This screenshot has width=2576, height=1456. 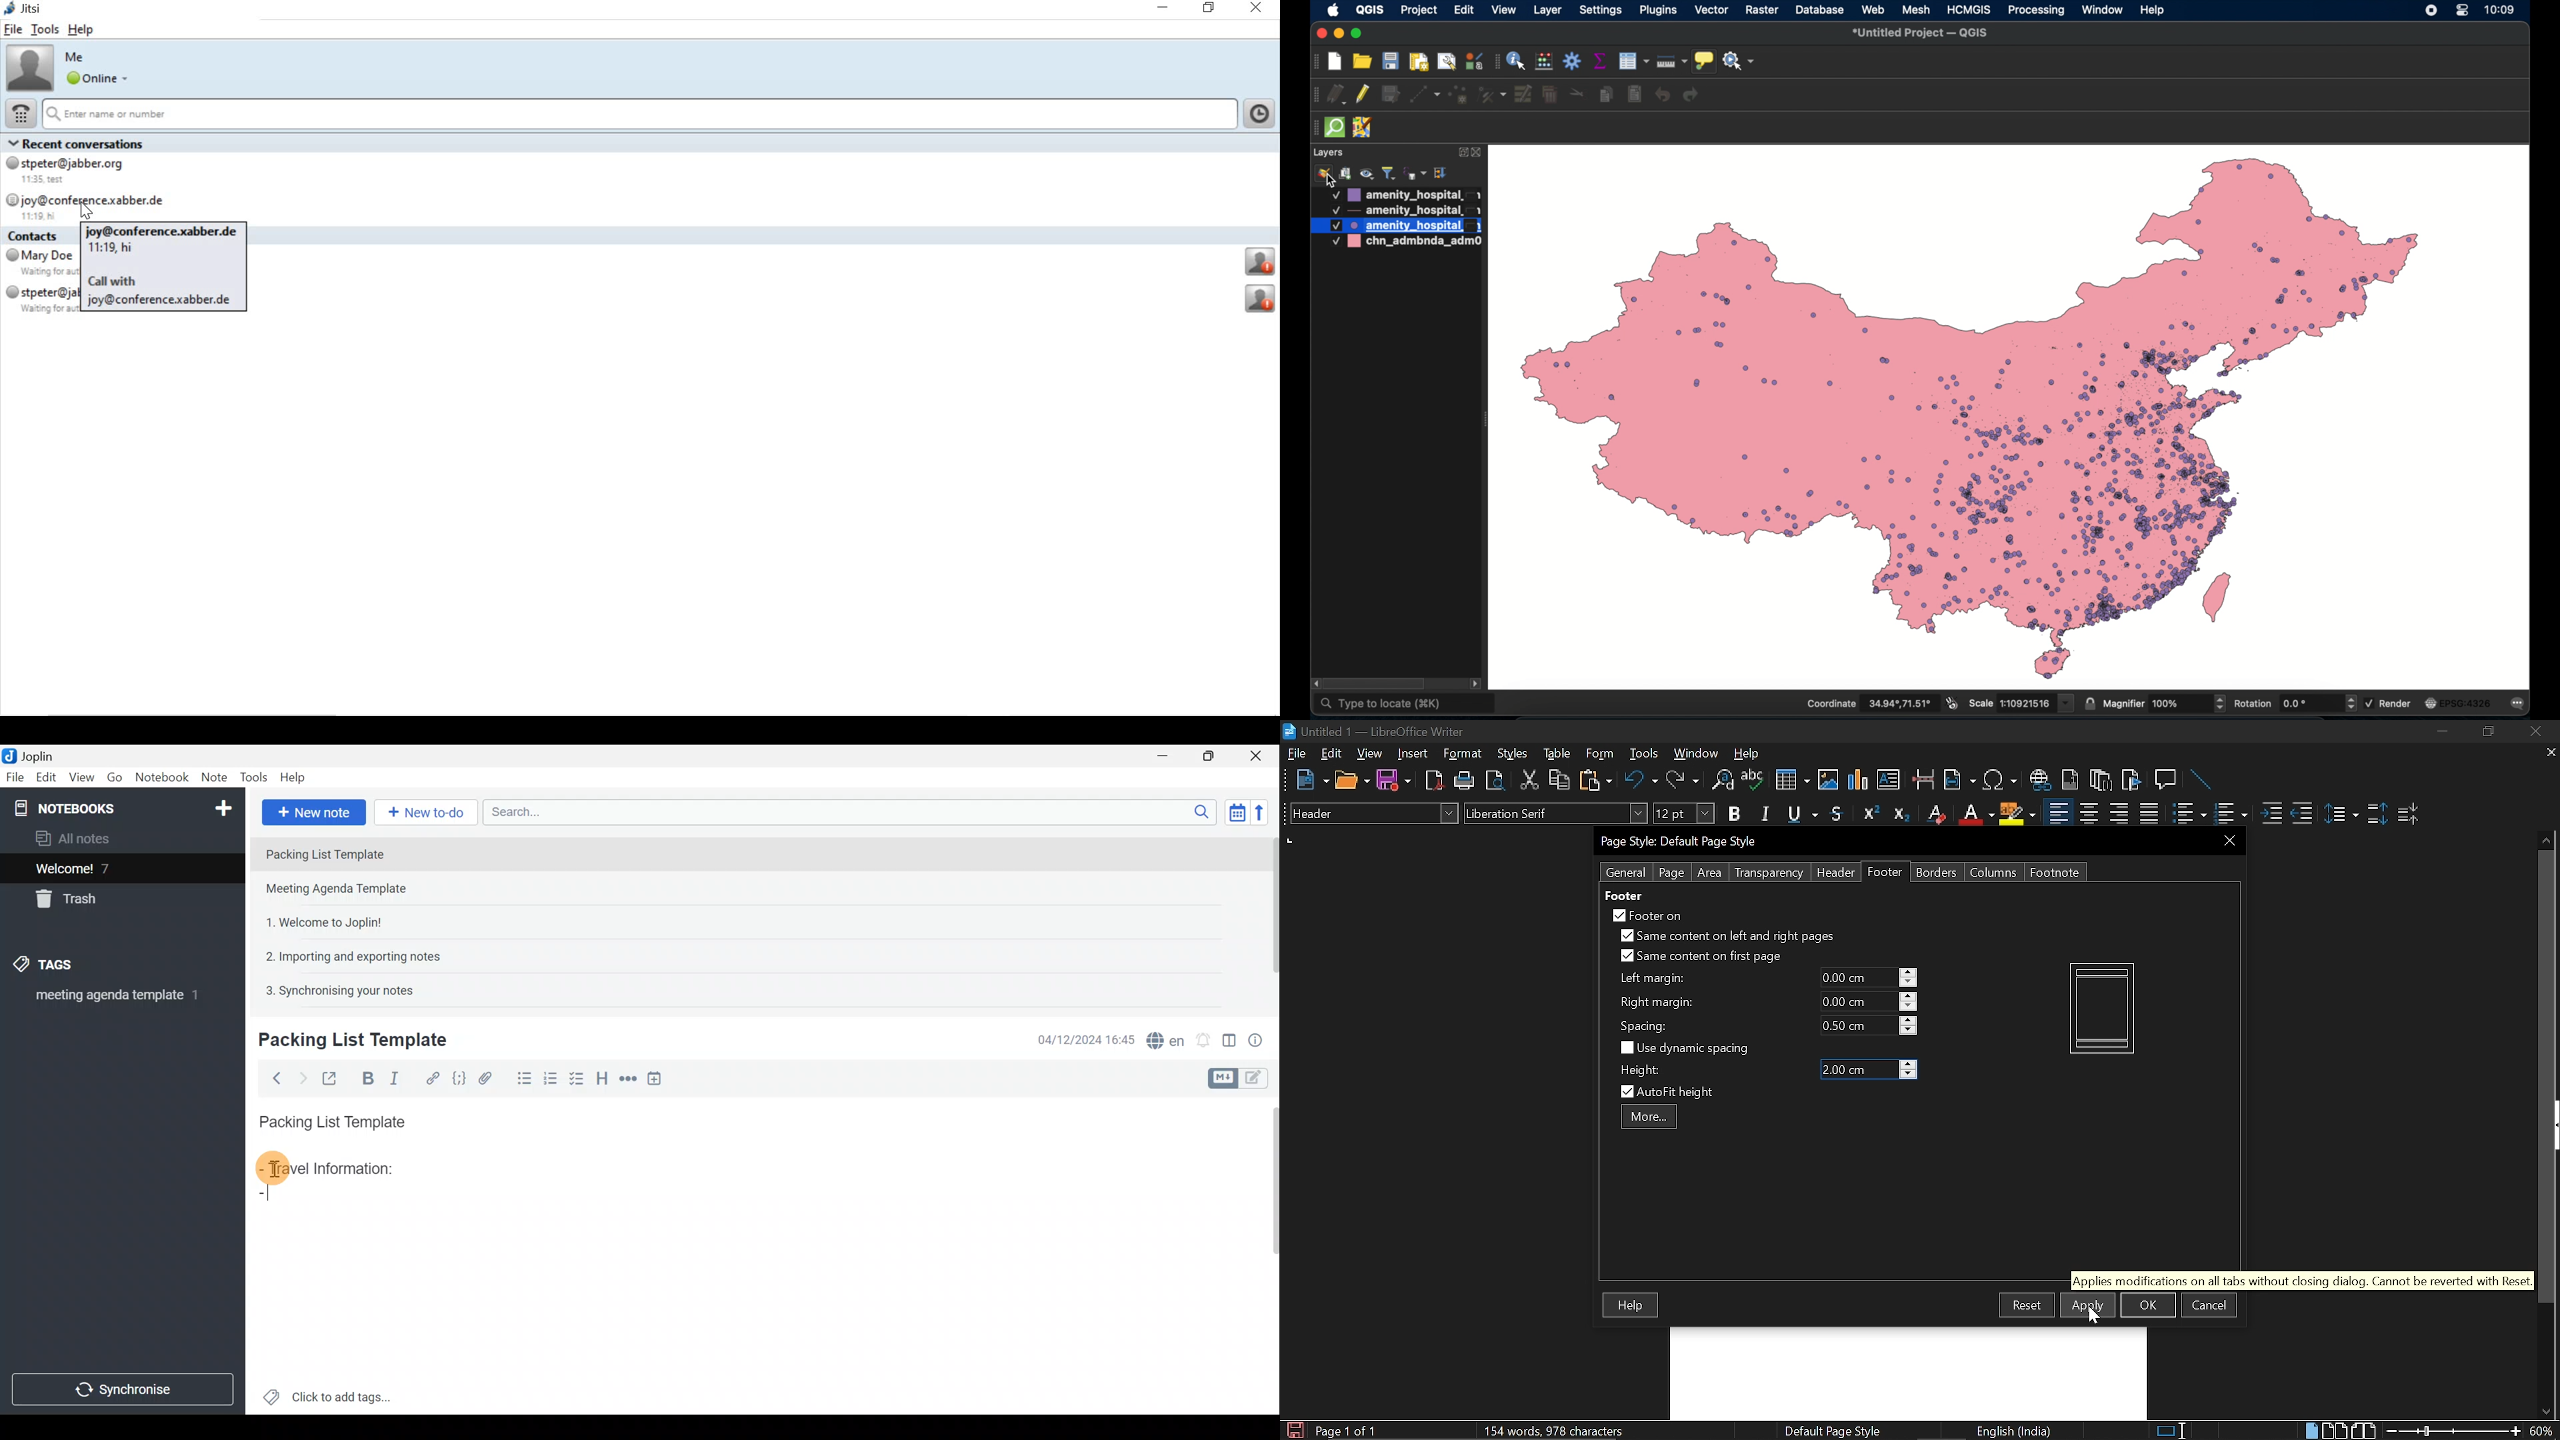 I want to click on Reverse sort order, so click(x=1264, y=811).